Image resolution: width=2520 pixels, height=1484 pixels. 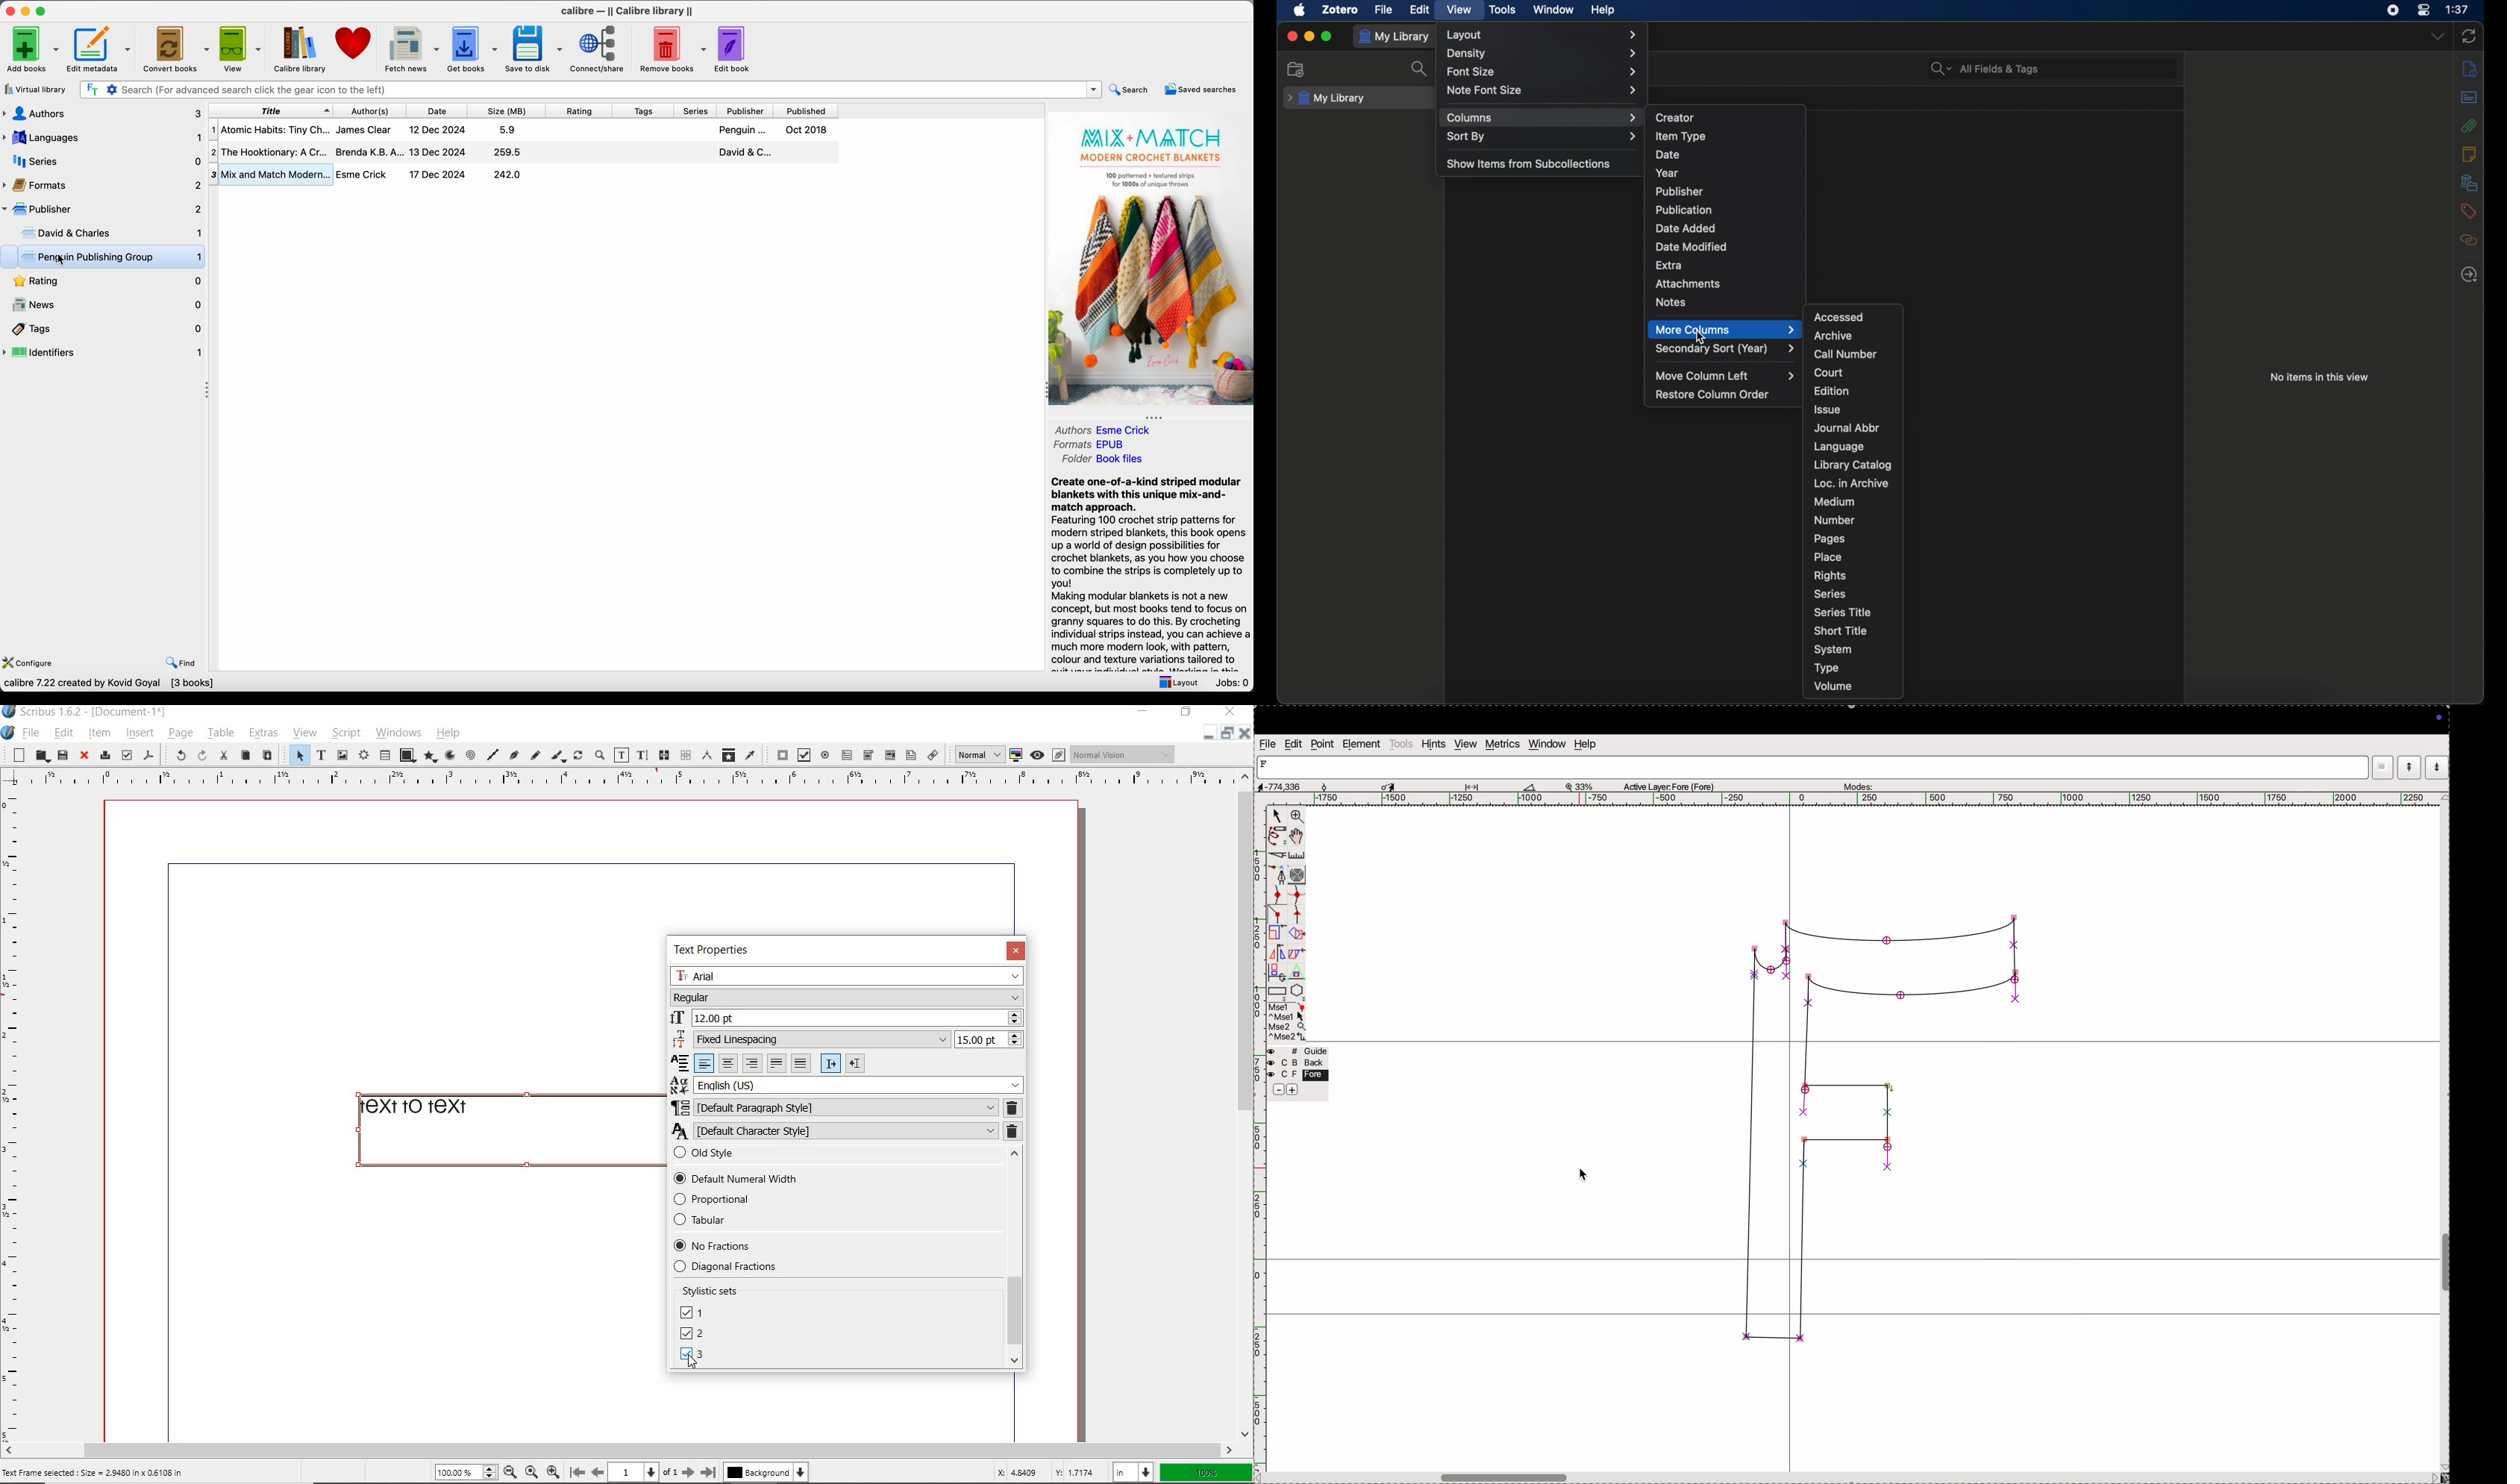 I want to click on screen recorder, so click(x=2393, y=10).